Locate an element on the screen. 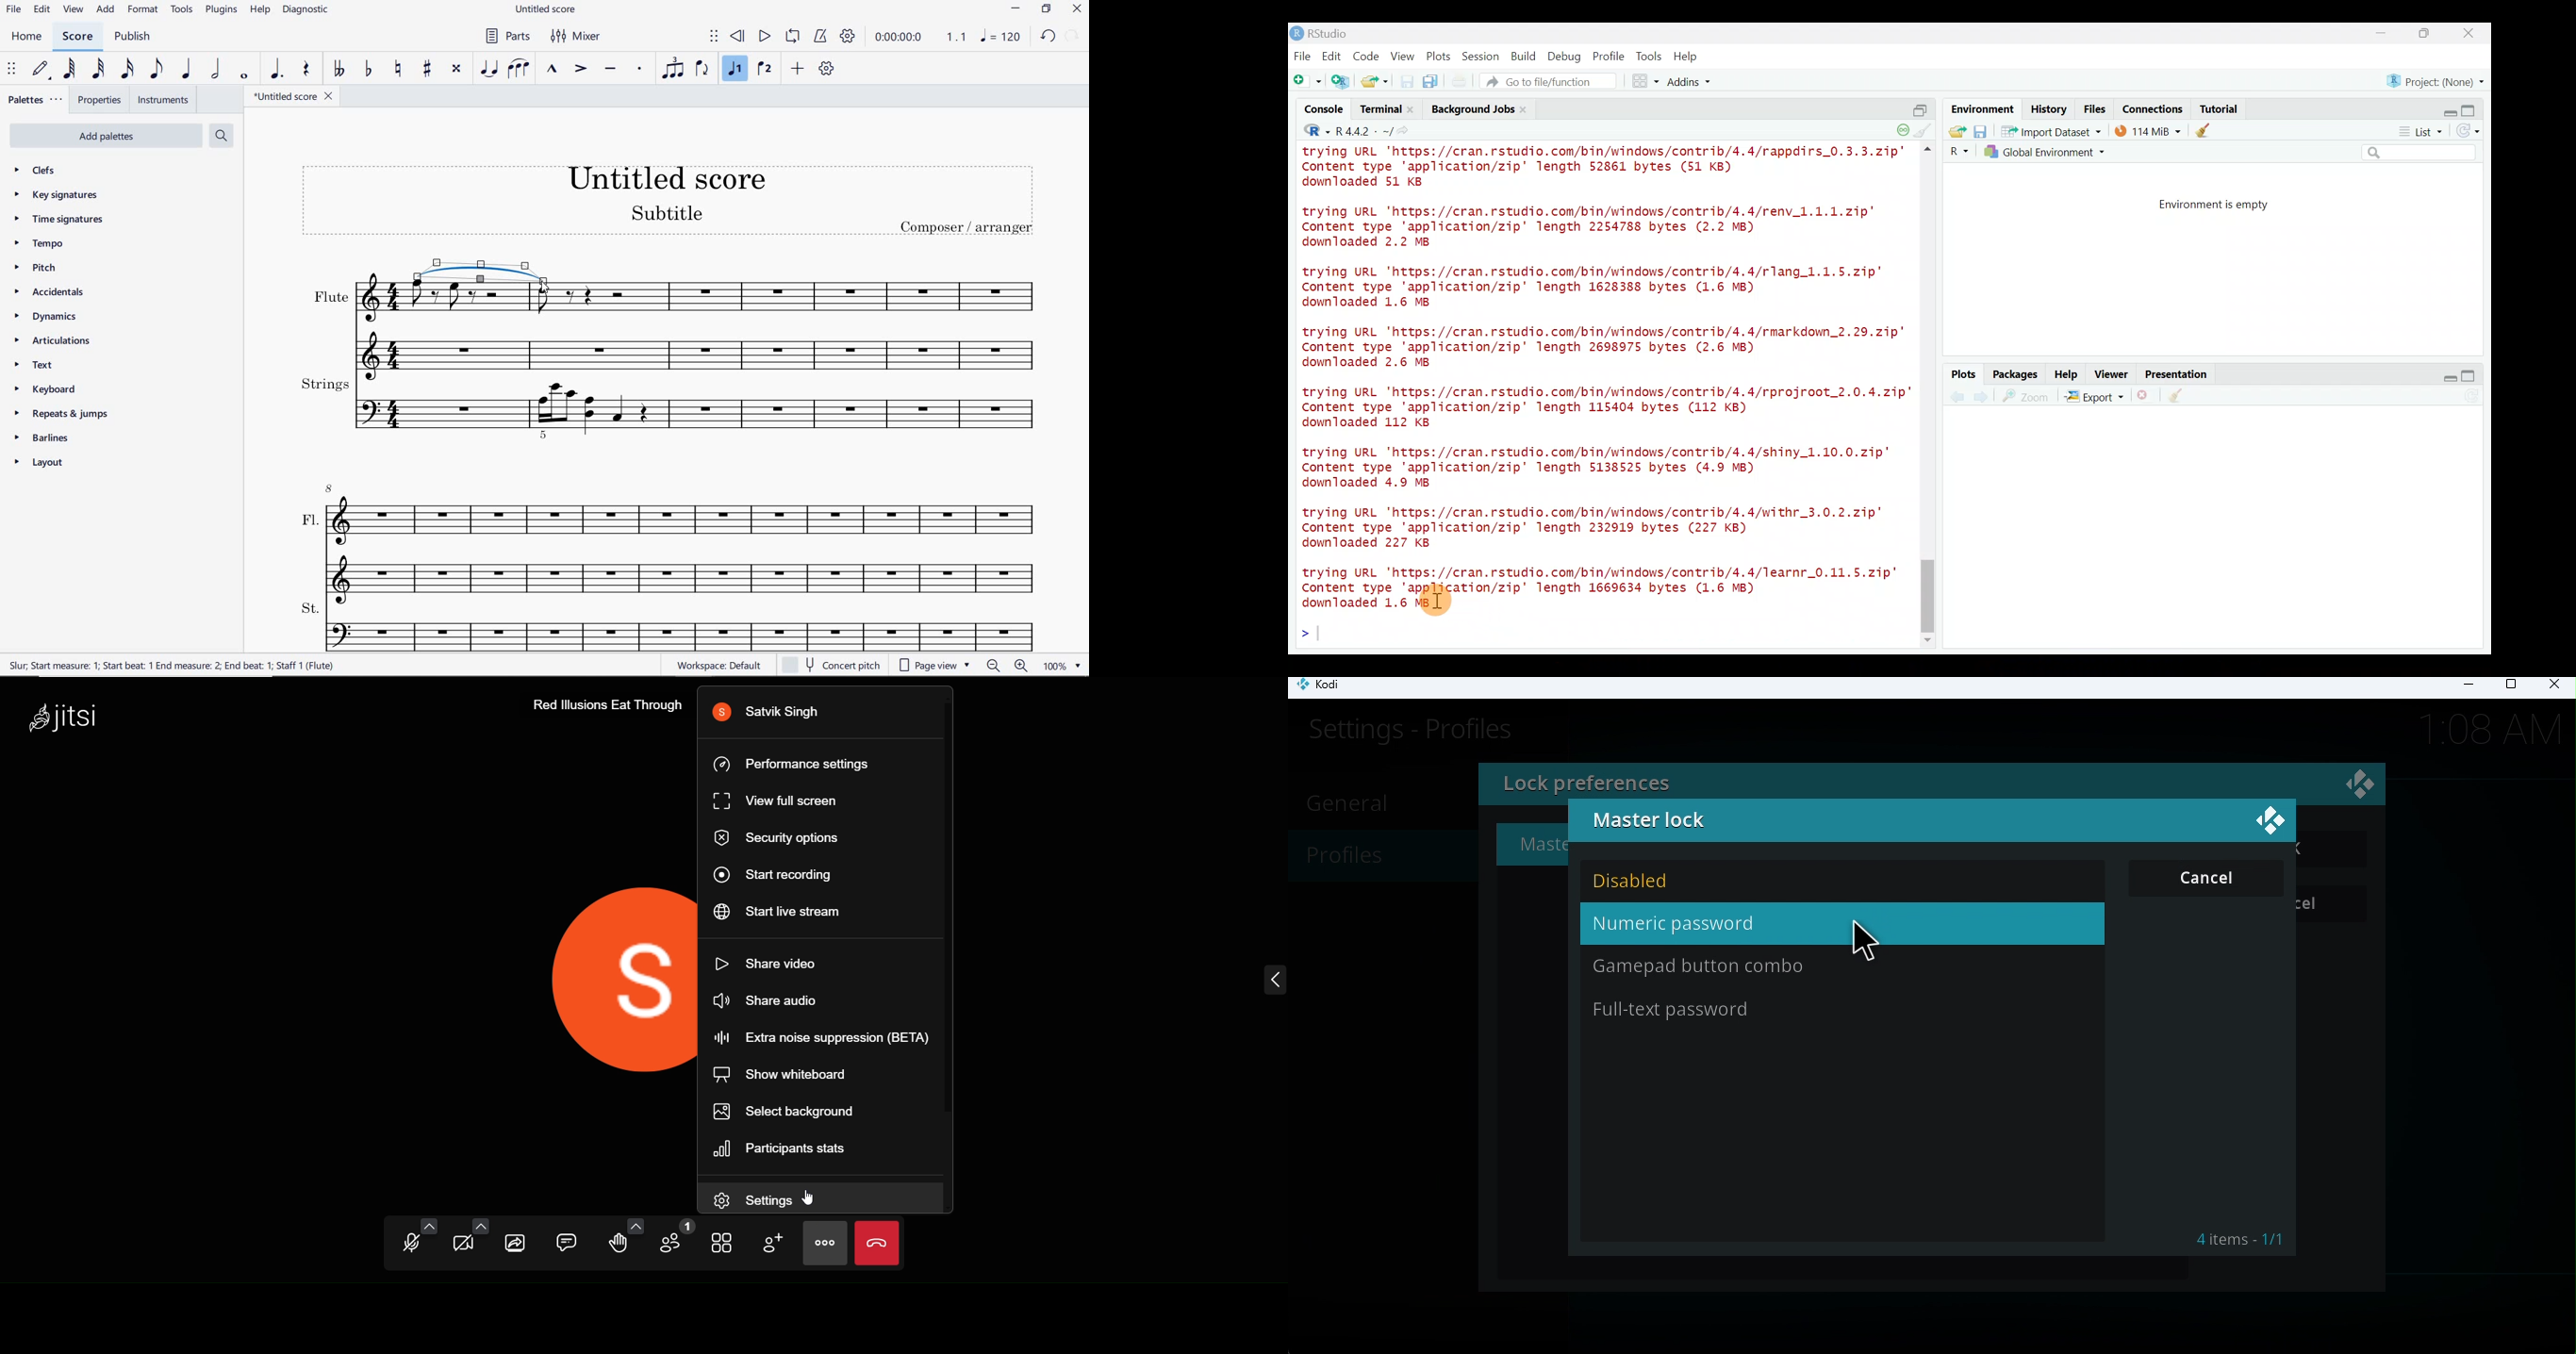  PROPERTIES is located at coordinates (101, 100).